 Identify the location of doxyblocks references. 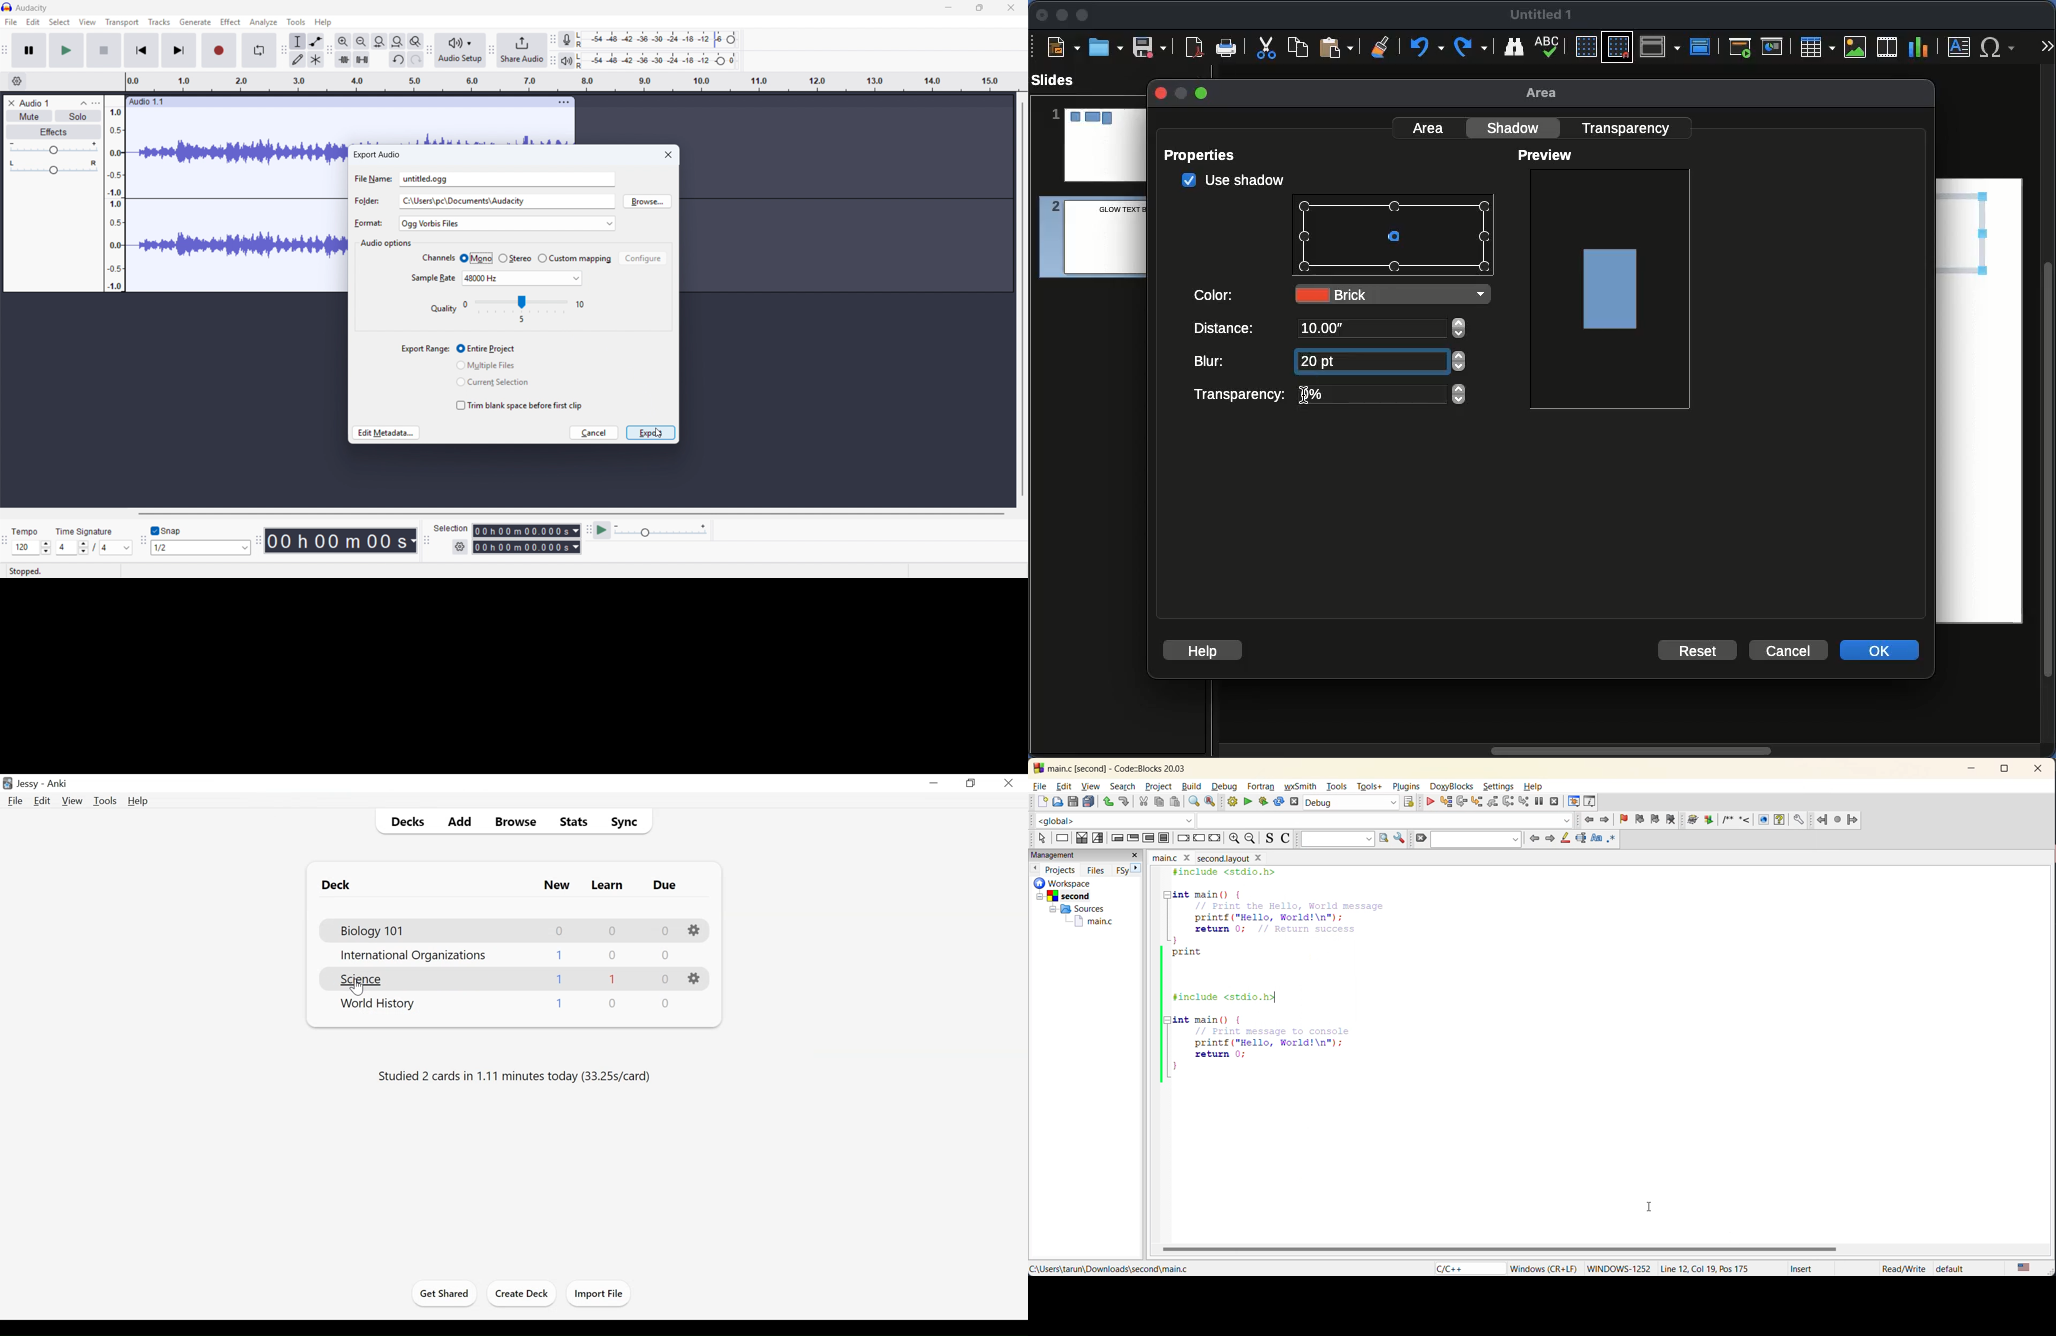
(1746, 820).